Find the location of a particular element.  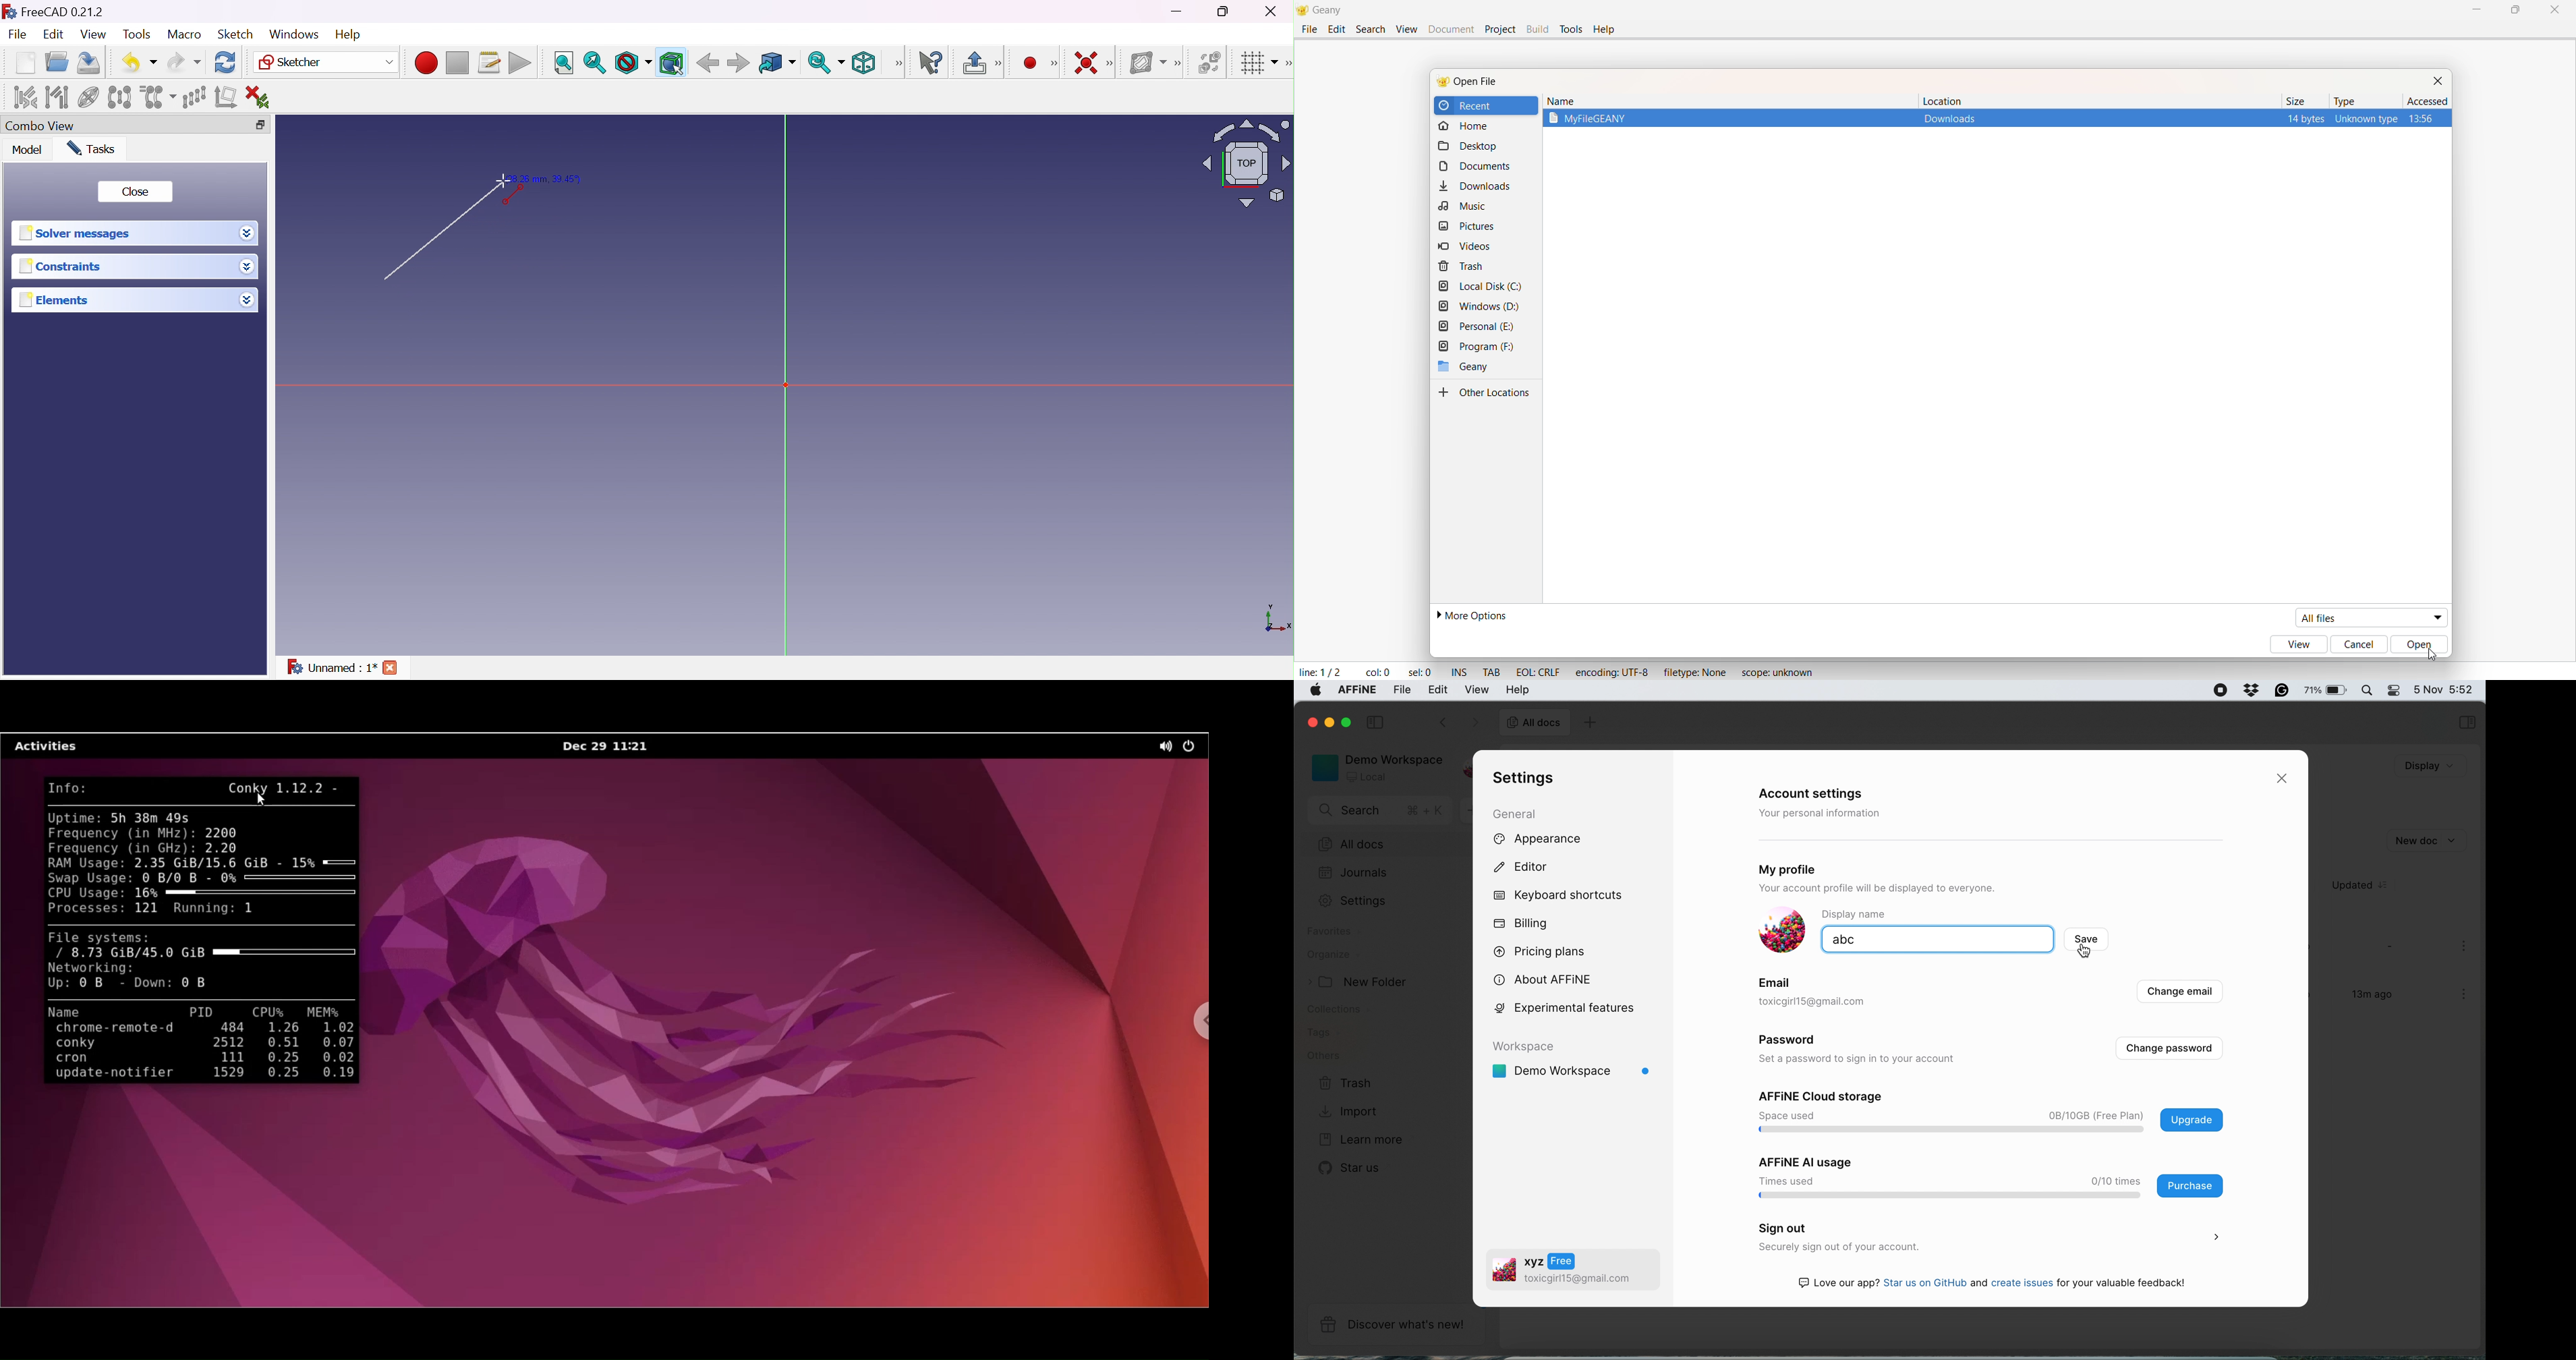

Drop down is located at coordinates (247, 267).